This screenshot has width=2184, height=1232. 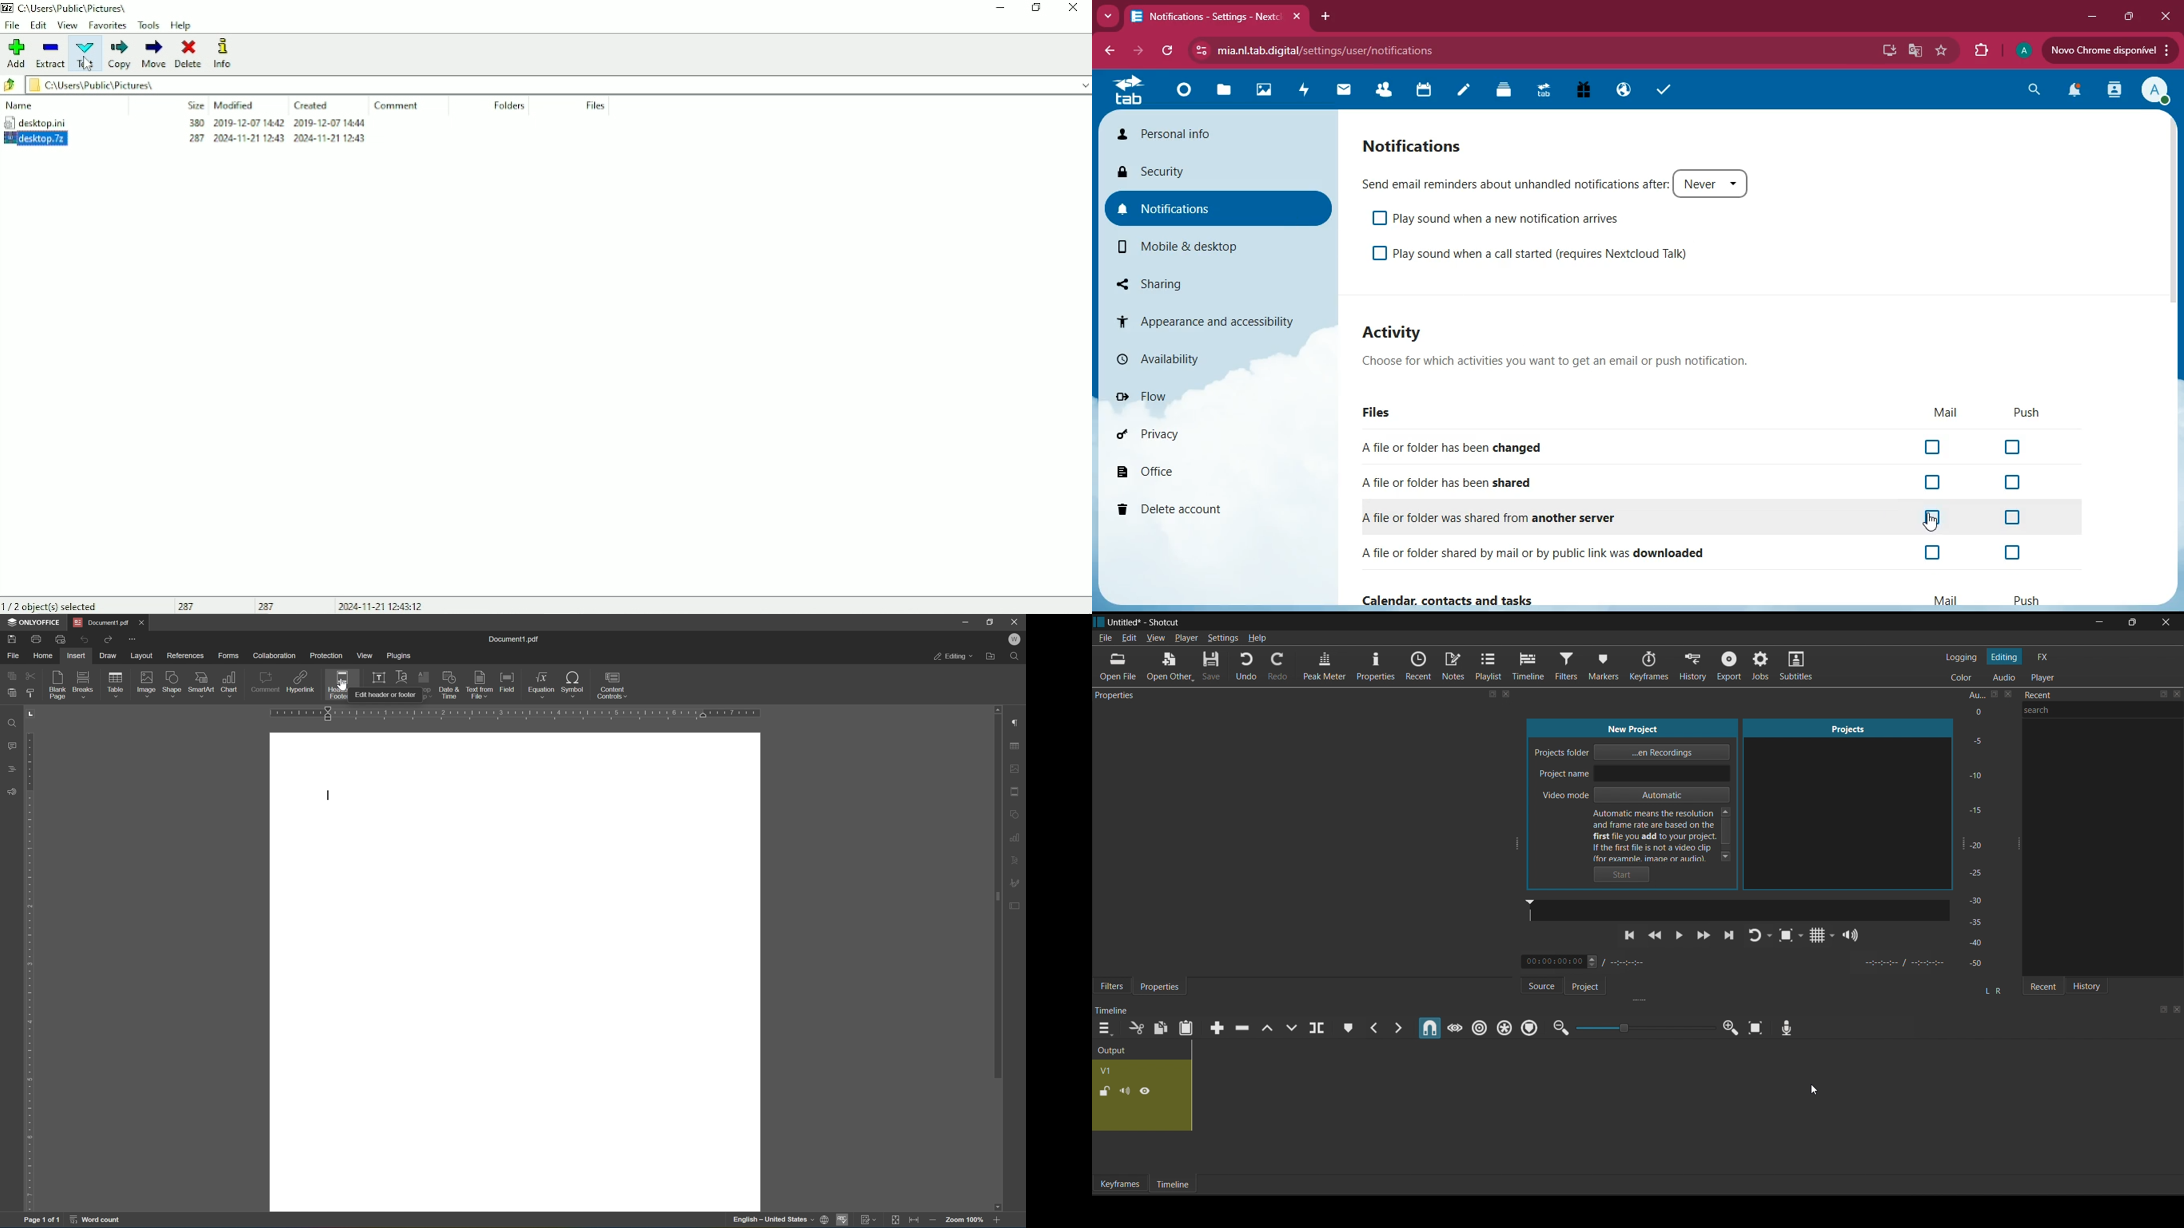 I want to click on Project folder, so click(x=1637, y=753).